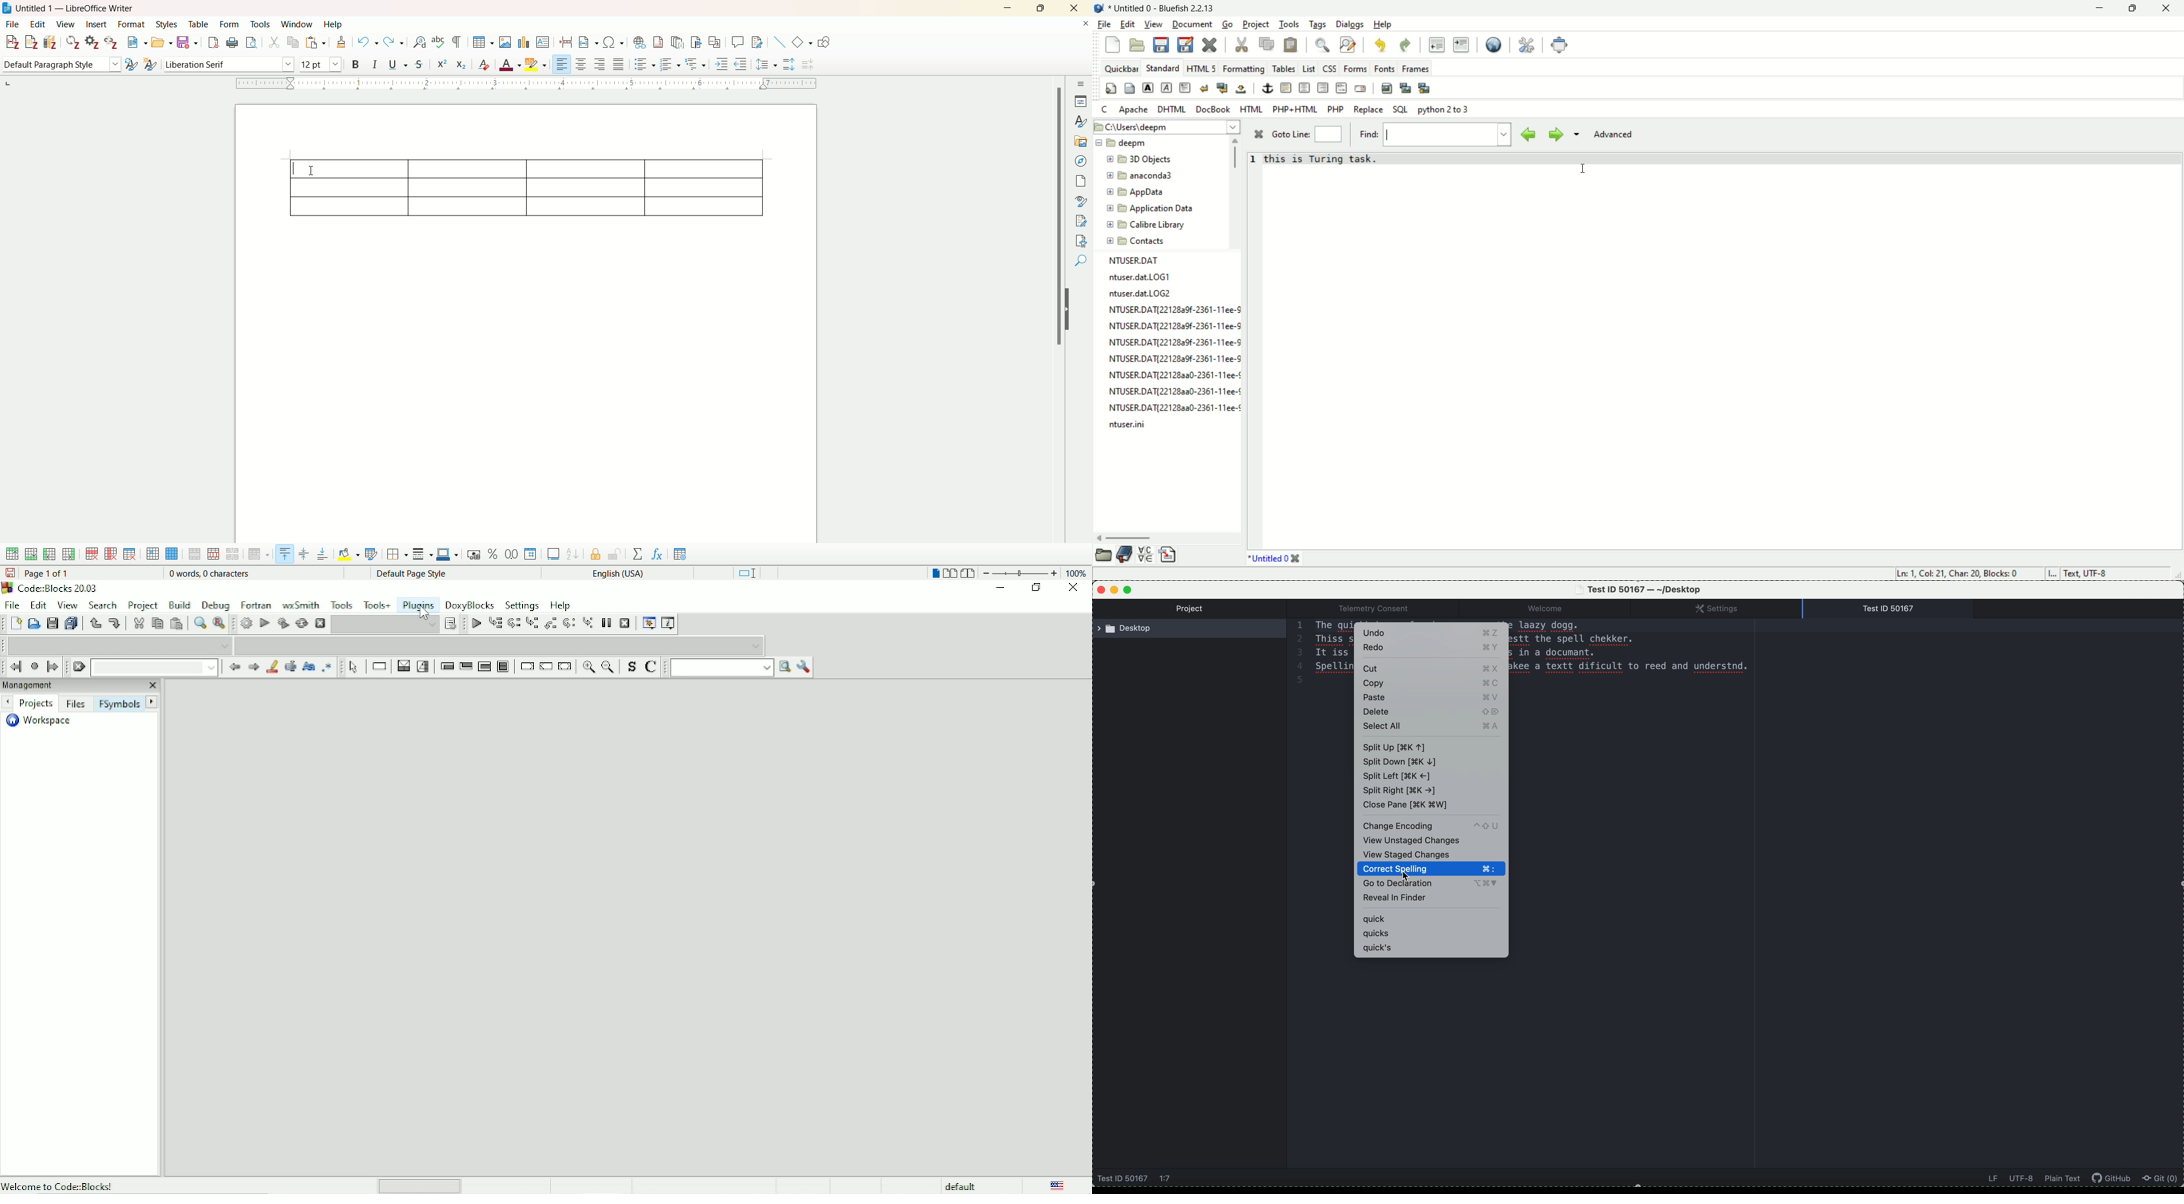  What do you see at coordinates (566, 43) in the screenshot?
I see `insert page break` at bounding box center [566, 43].